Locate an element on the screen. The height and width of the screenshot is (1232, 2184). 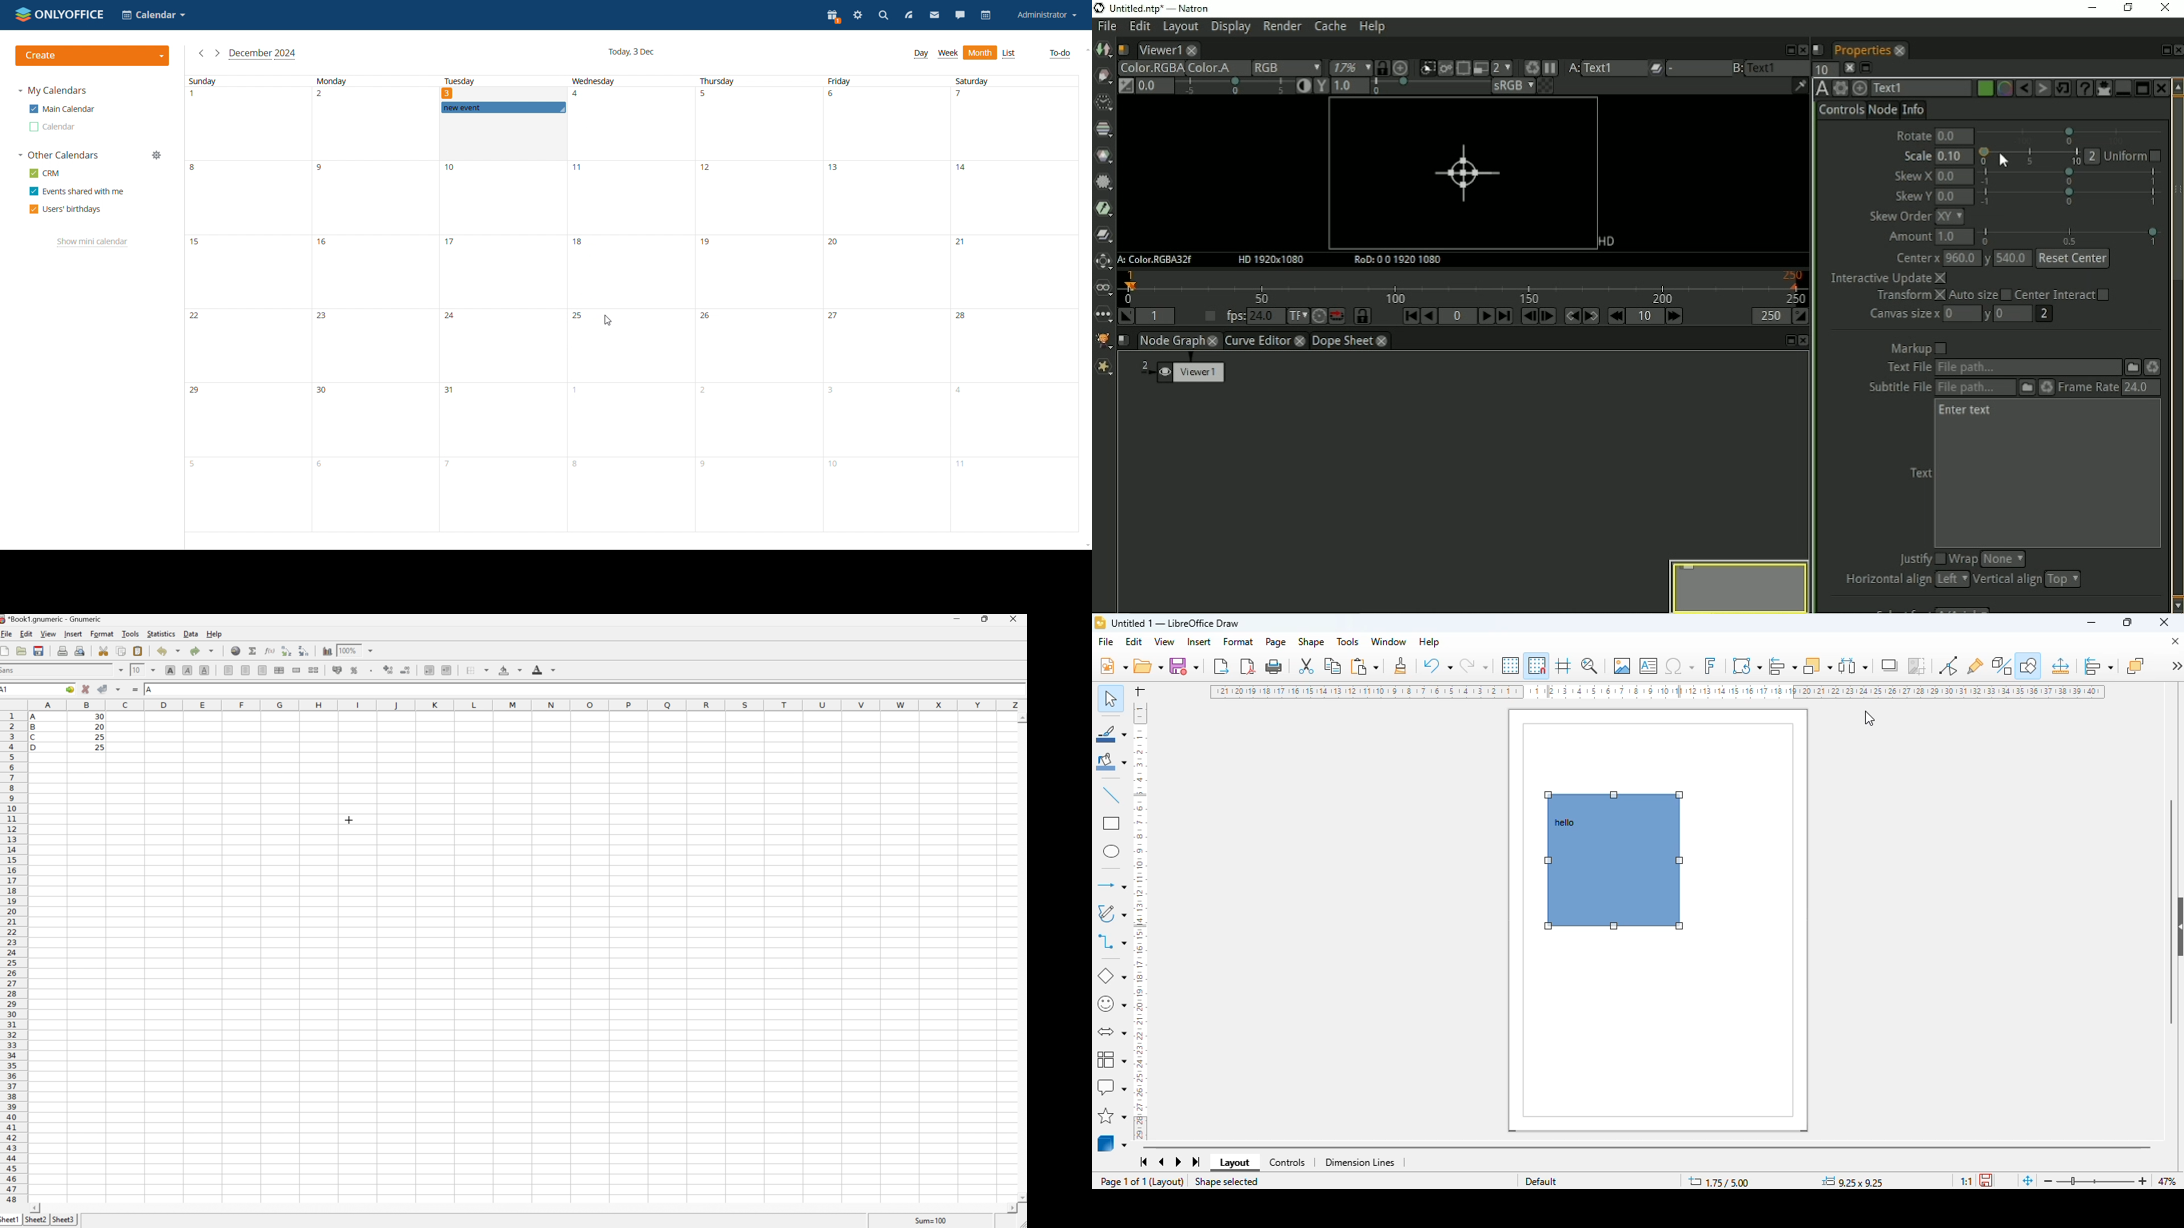
title is located at coordinates (1175, 623).